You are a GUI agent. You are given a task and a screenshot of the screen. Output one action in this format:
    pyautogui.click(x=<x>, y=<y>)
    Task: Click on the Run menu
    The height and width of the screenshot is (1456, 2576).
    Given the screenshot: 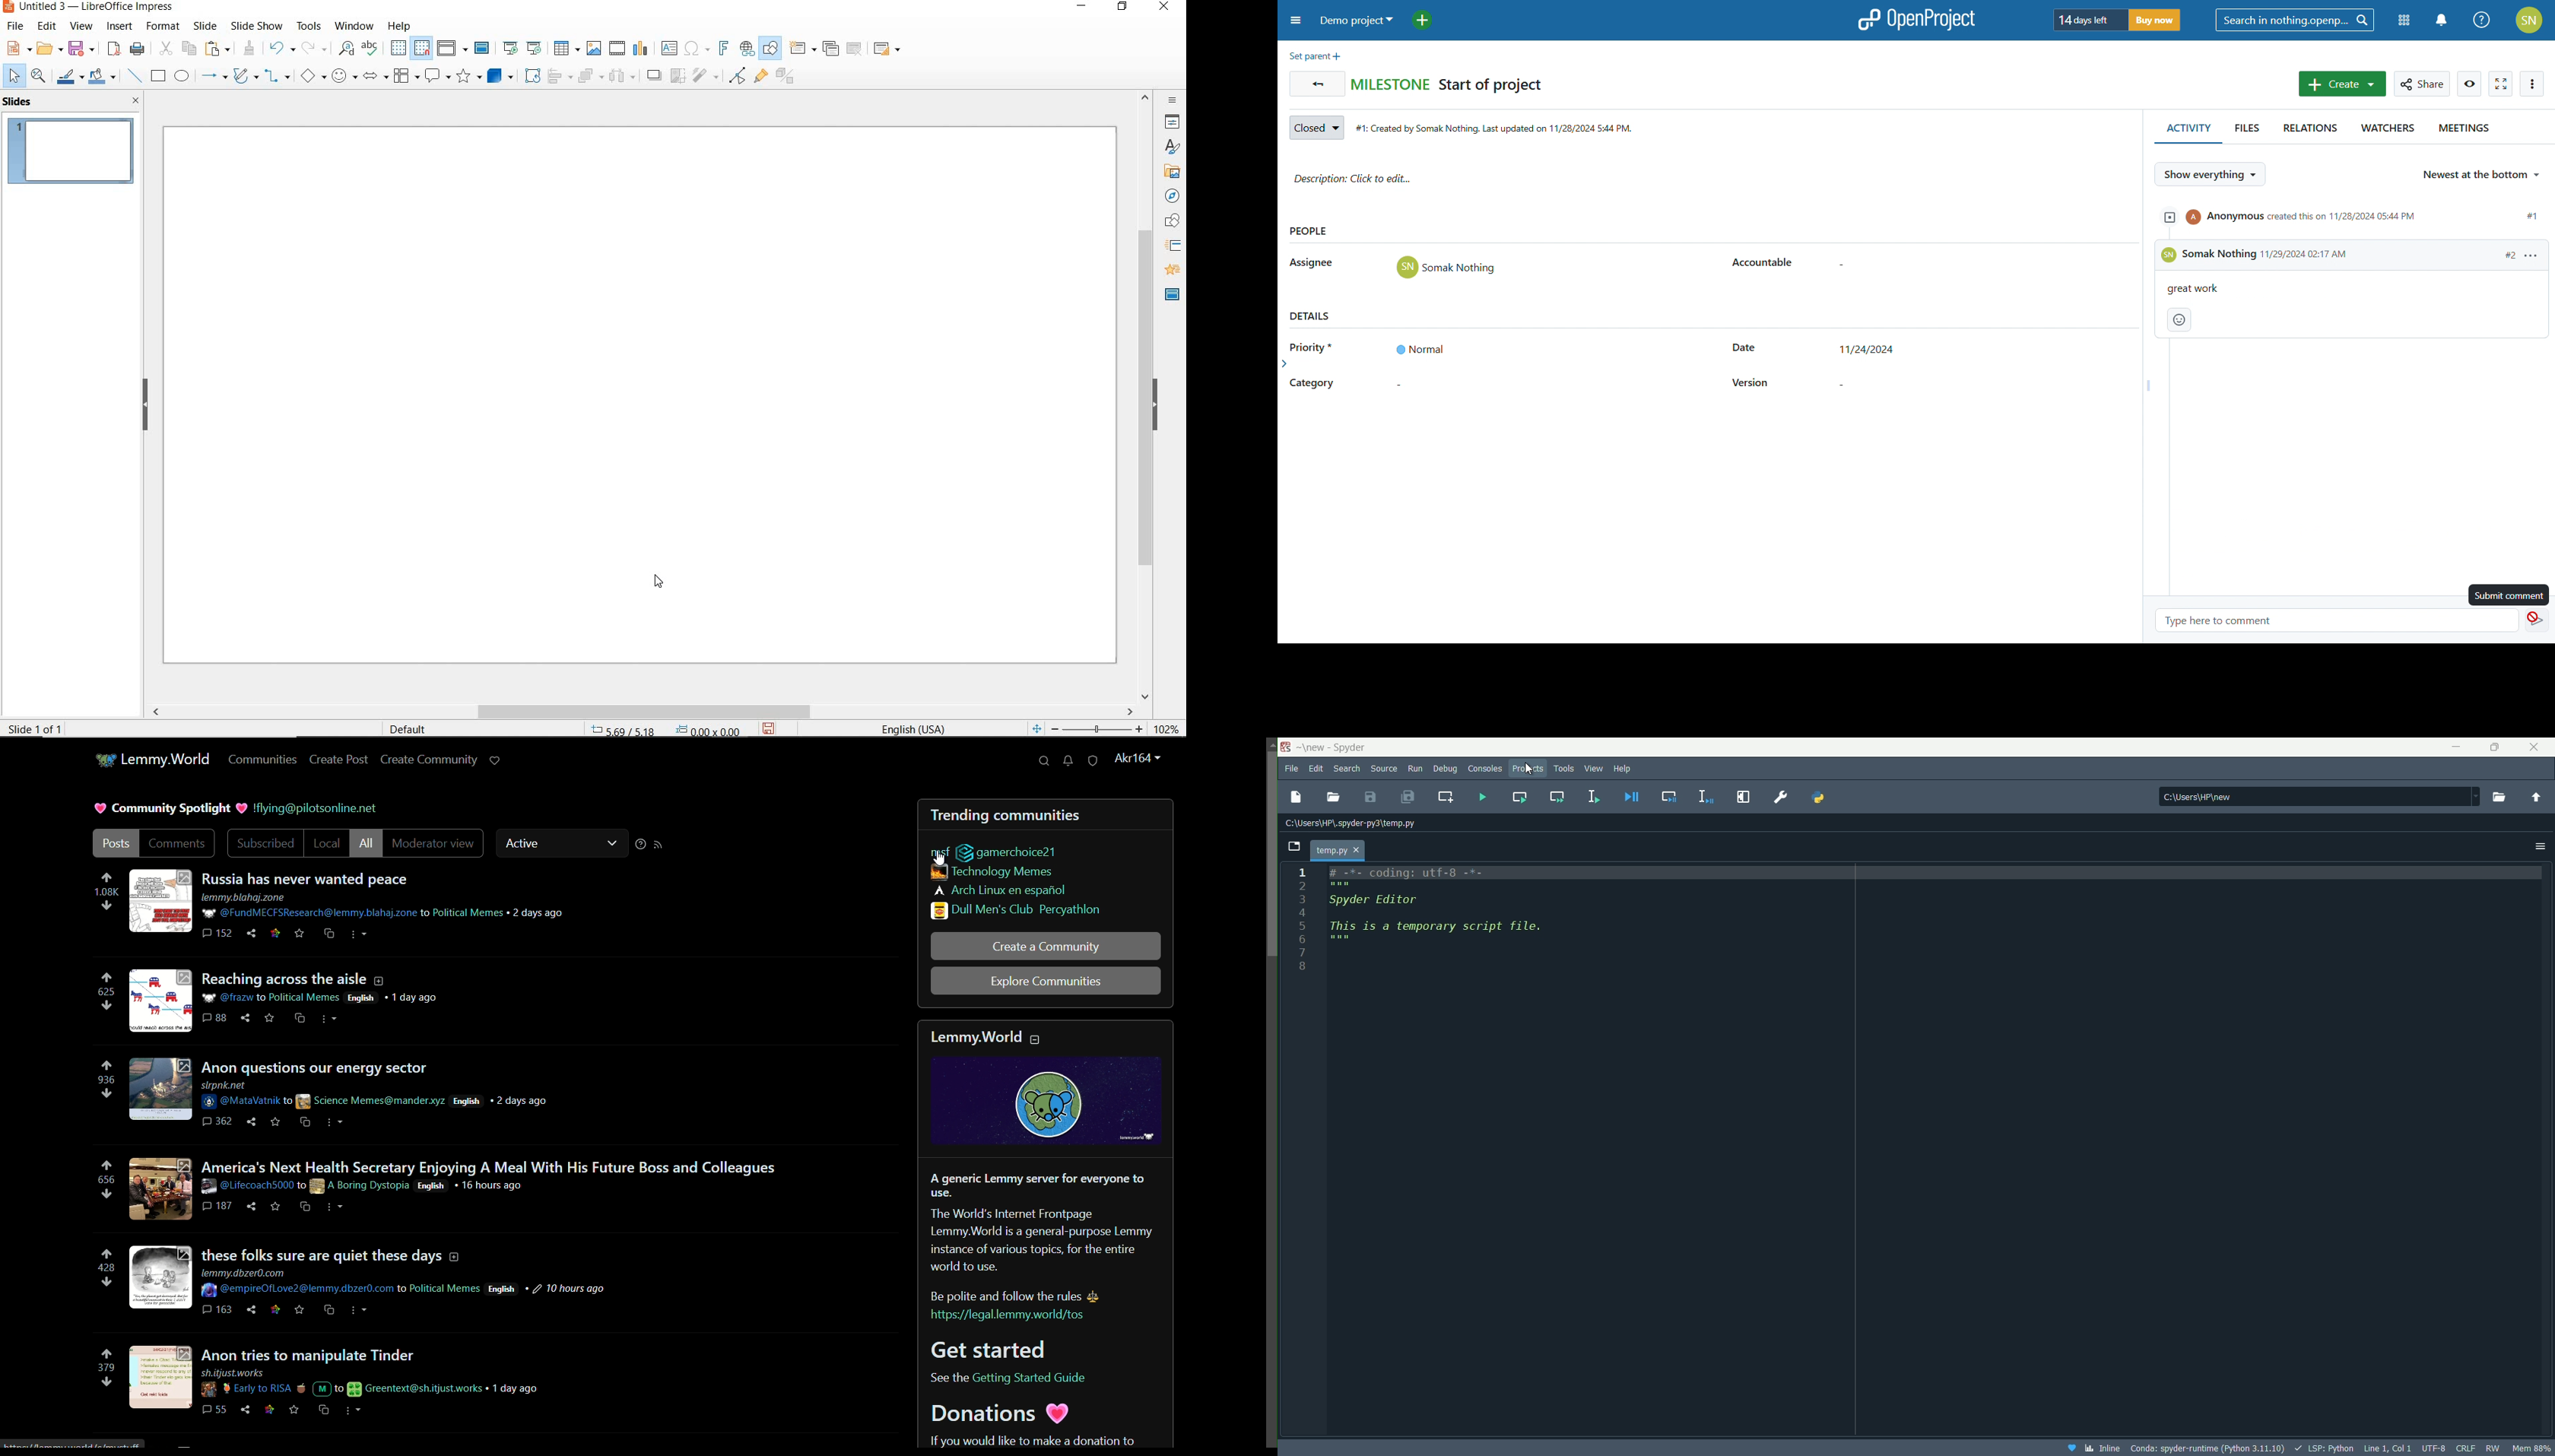 What is the action you would take?
    pyautogui.click(x=1414, y=768)
    